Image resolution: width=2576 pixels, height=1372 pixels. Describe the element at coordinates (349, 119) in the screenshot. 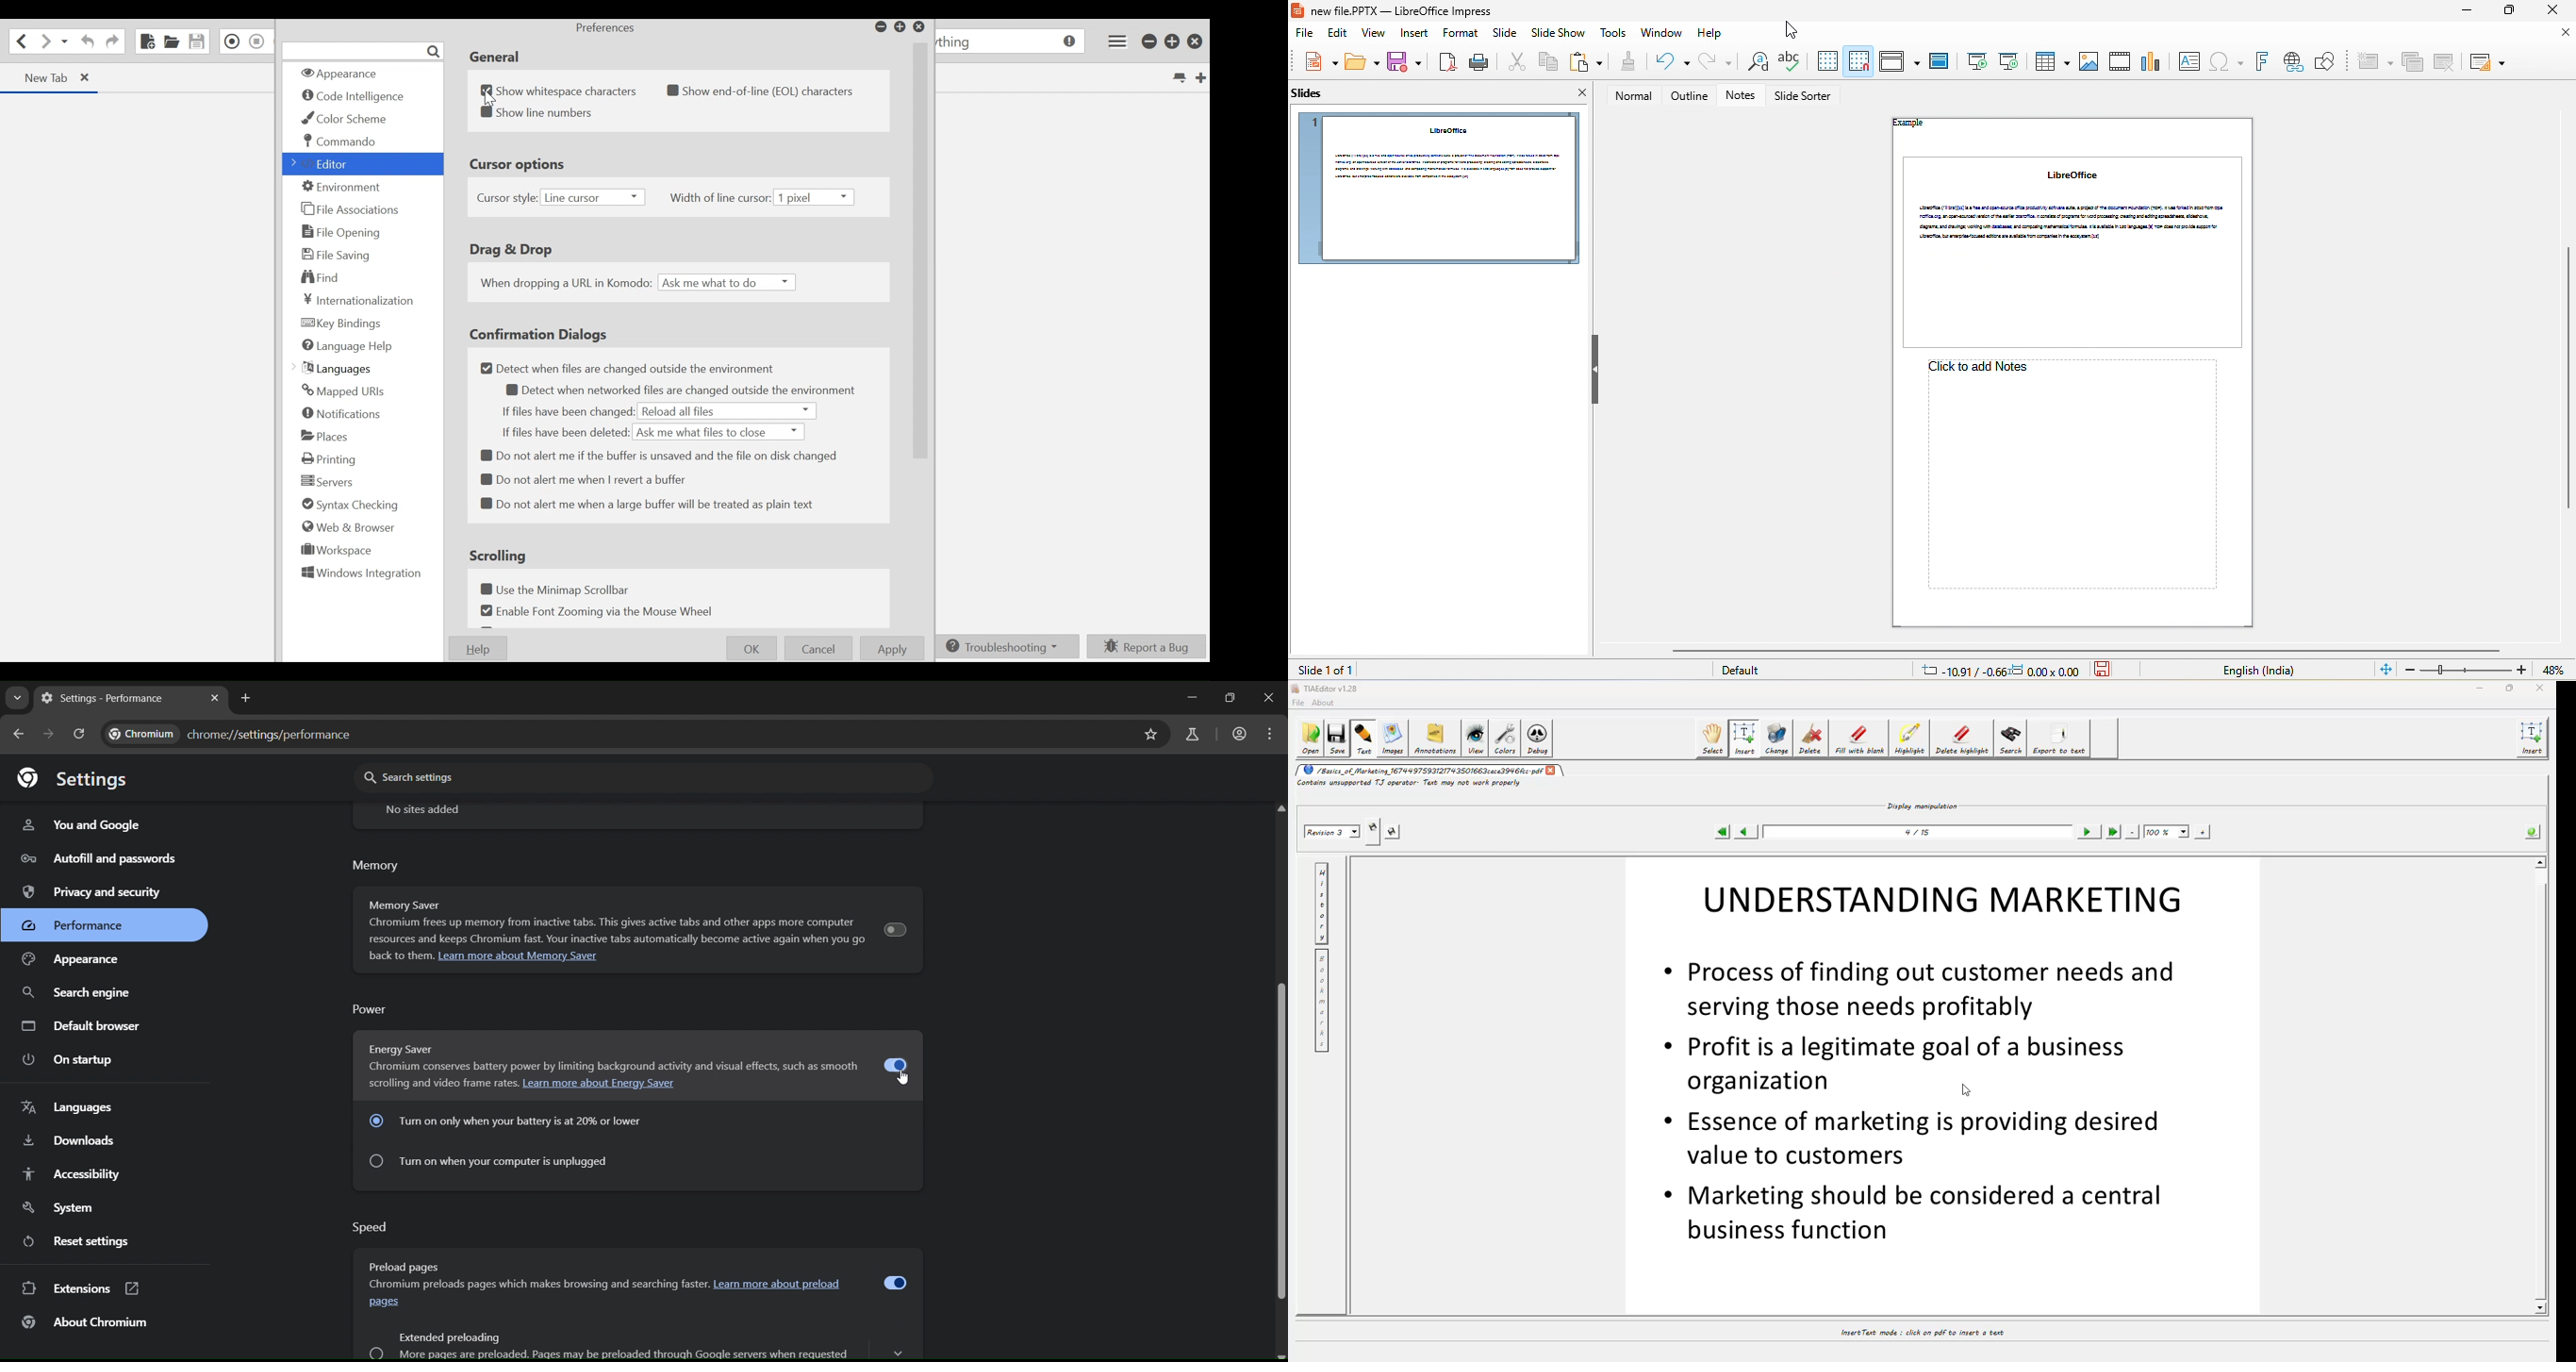

I see `Color Scheme` at that location.